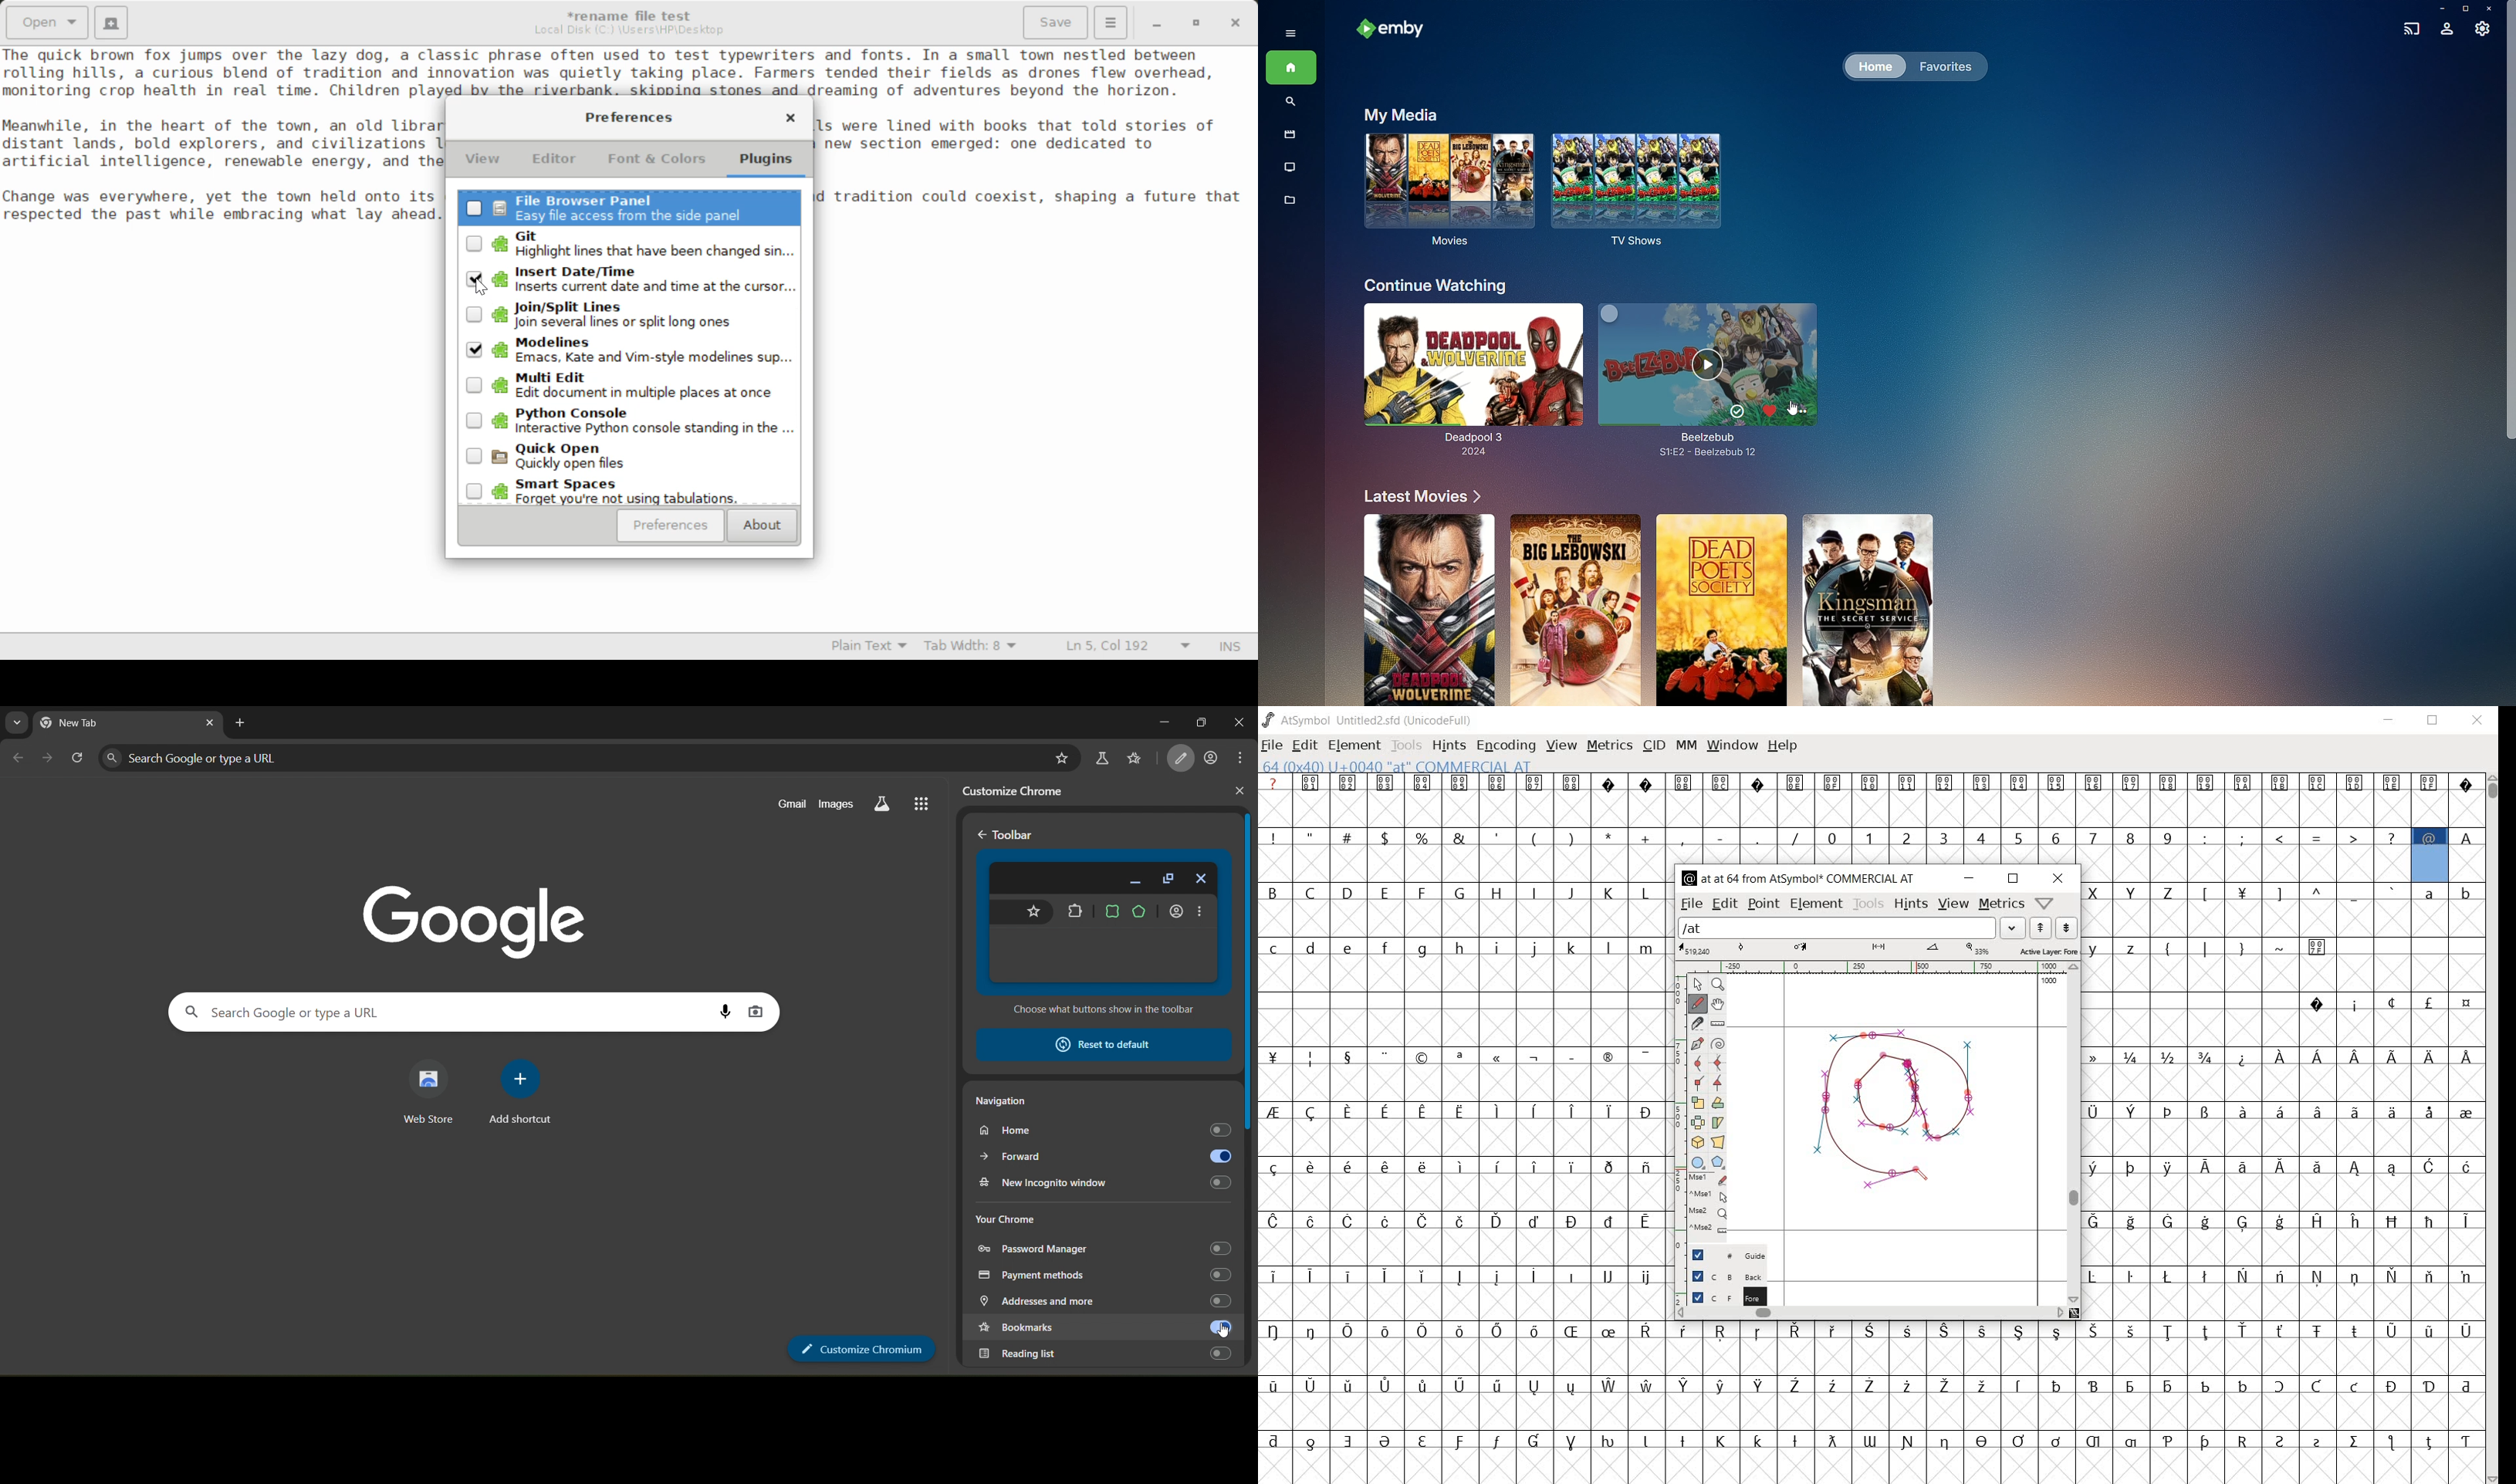 The height and width of the screenshot is (1484, 2520). Describe the element at coordinates (2491, 1129) in the screenshot. I see `SCROLLBAR` at that location.